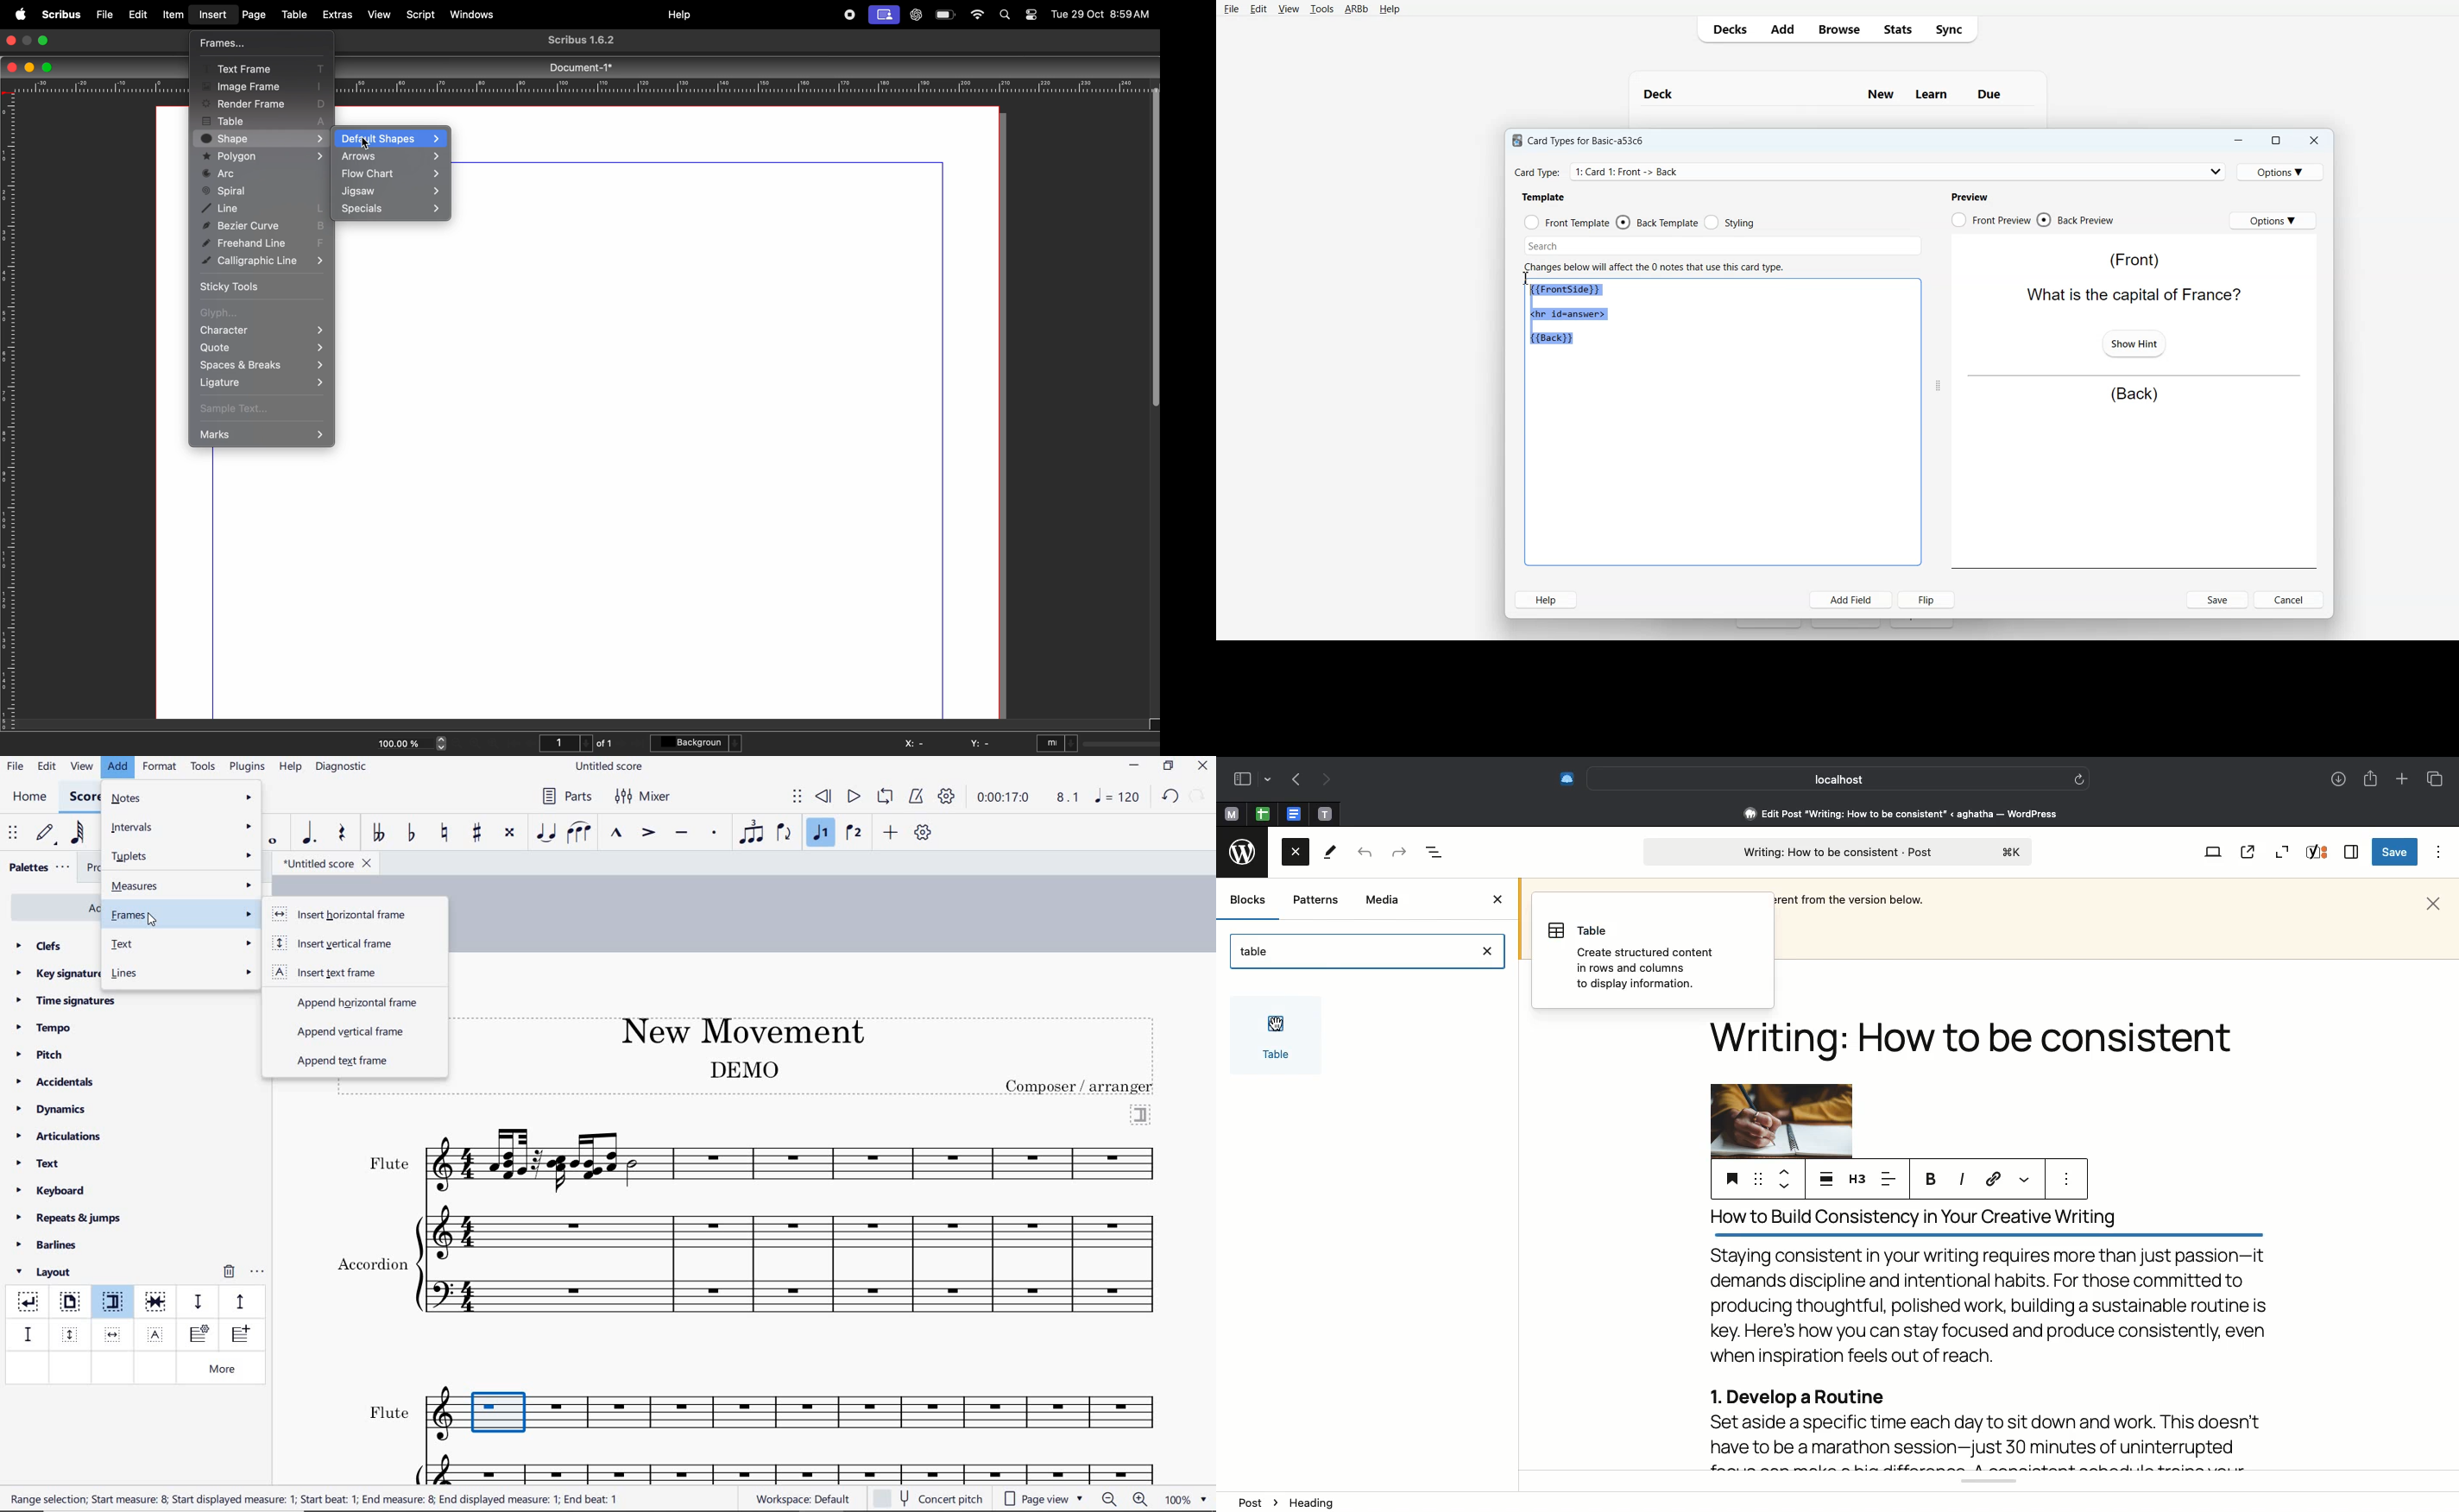 This screenshot has height=1512, width=2464. Describe the element at coordinates (289, 768) in the screenshot. I see `help` at that location.